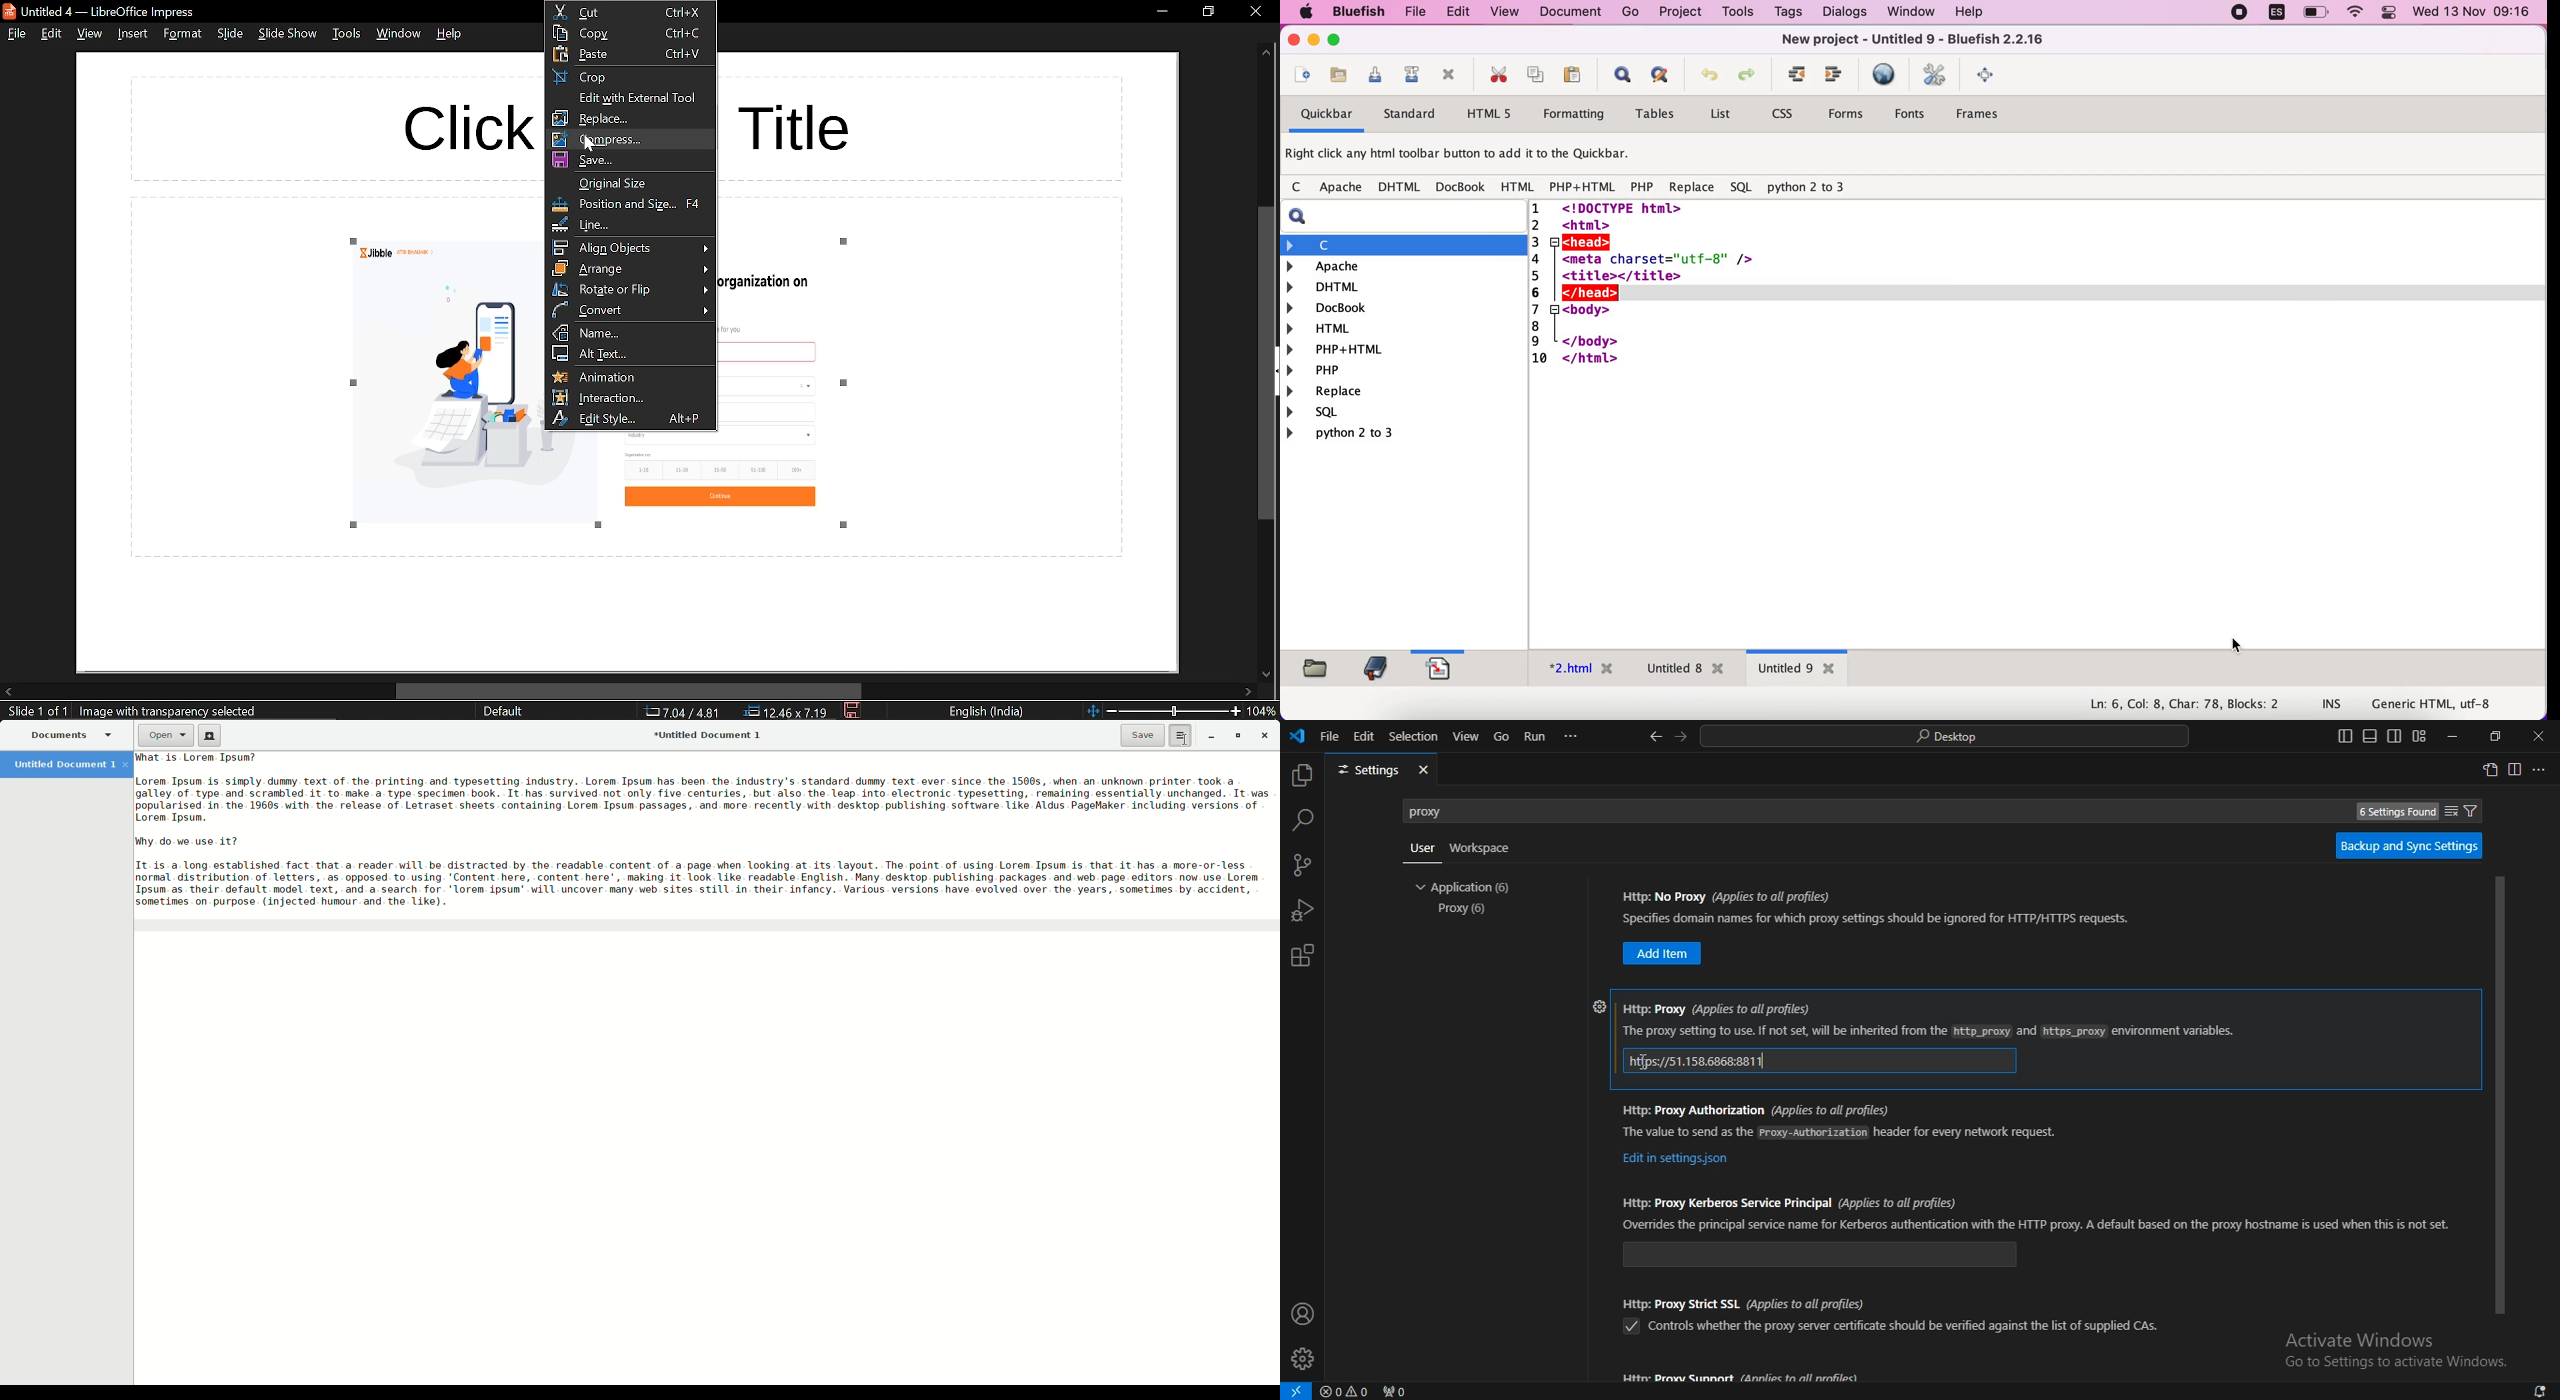 The height and width of the screenshot is (1400, 2576). Describe the element at coordinates (631, 377) in the screenshot. I see `animations` at that location.